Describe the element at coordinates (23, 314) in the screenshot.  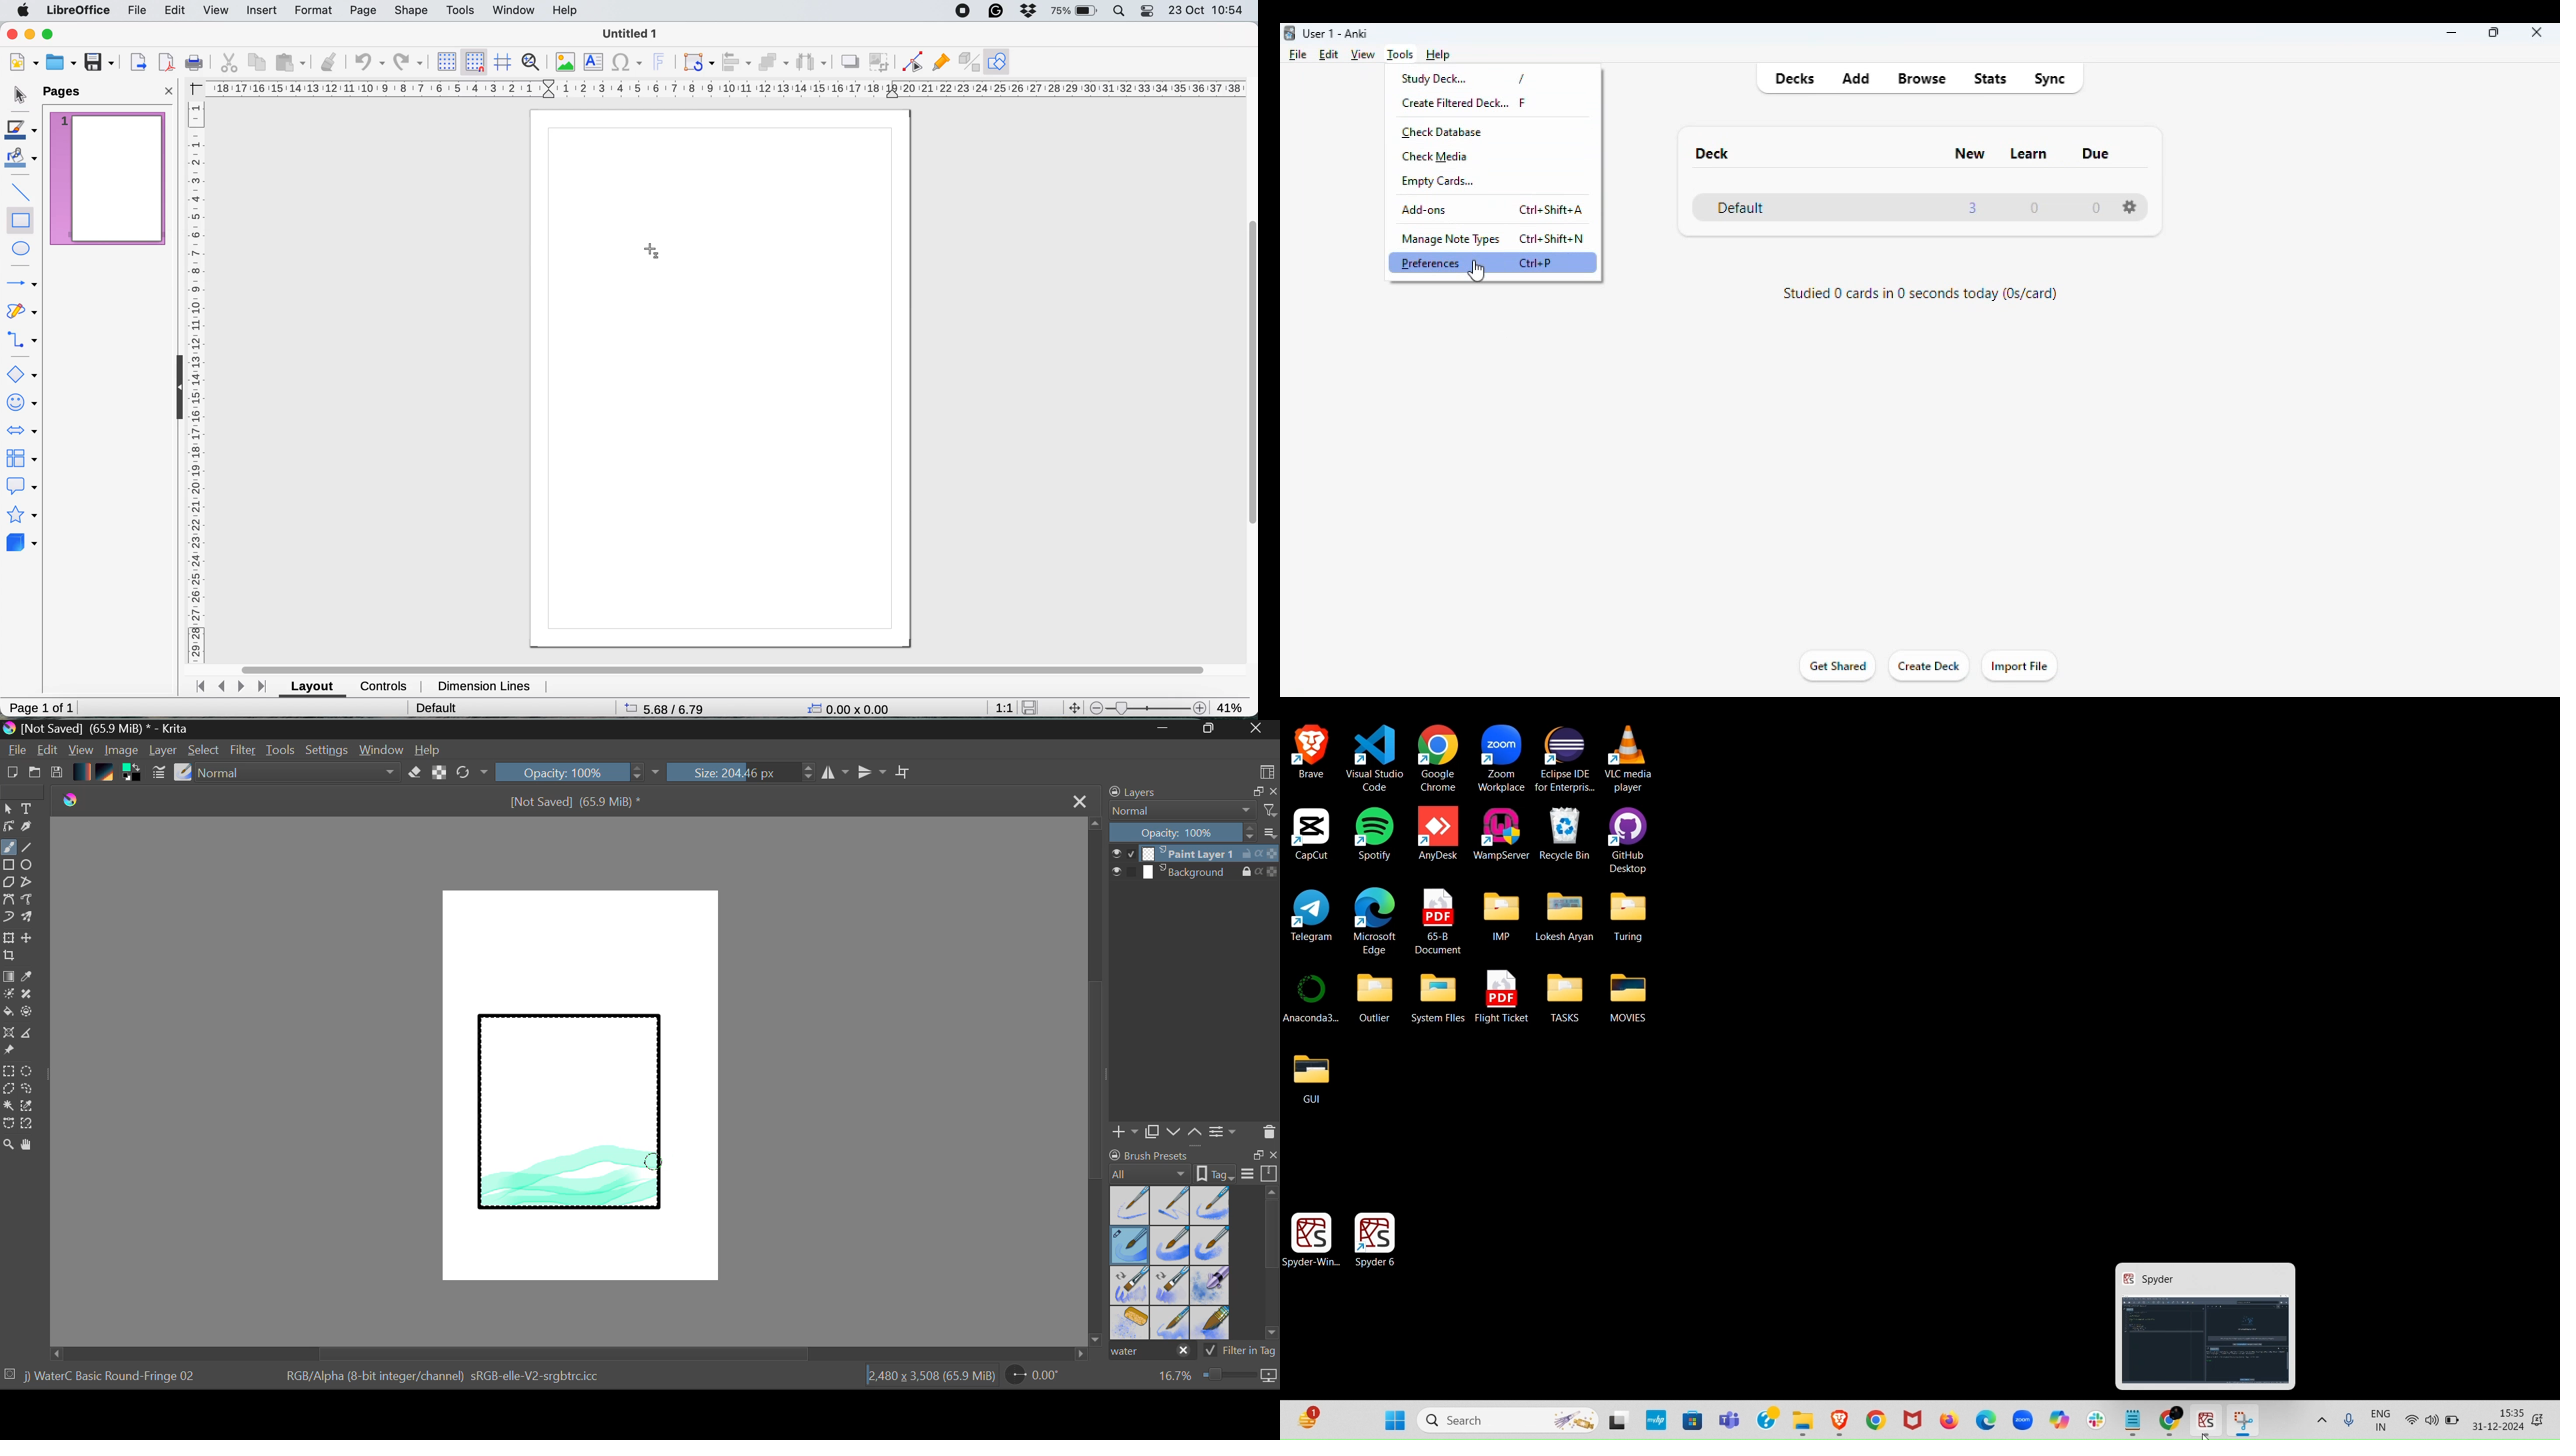
I see `curves and polygons` at that location.